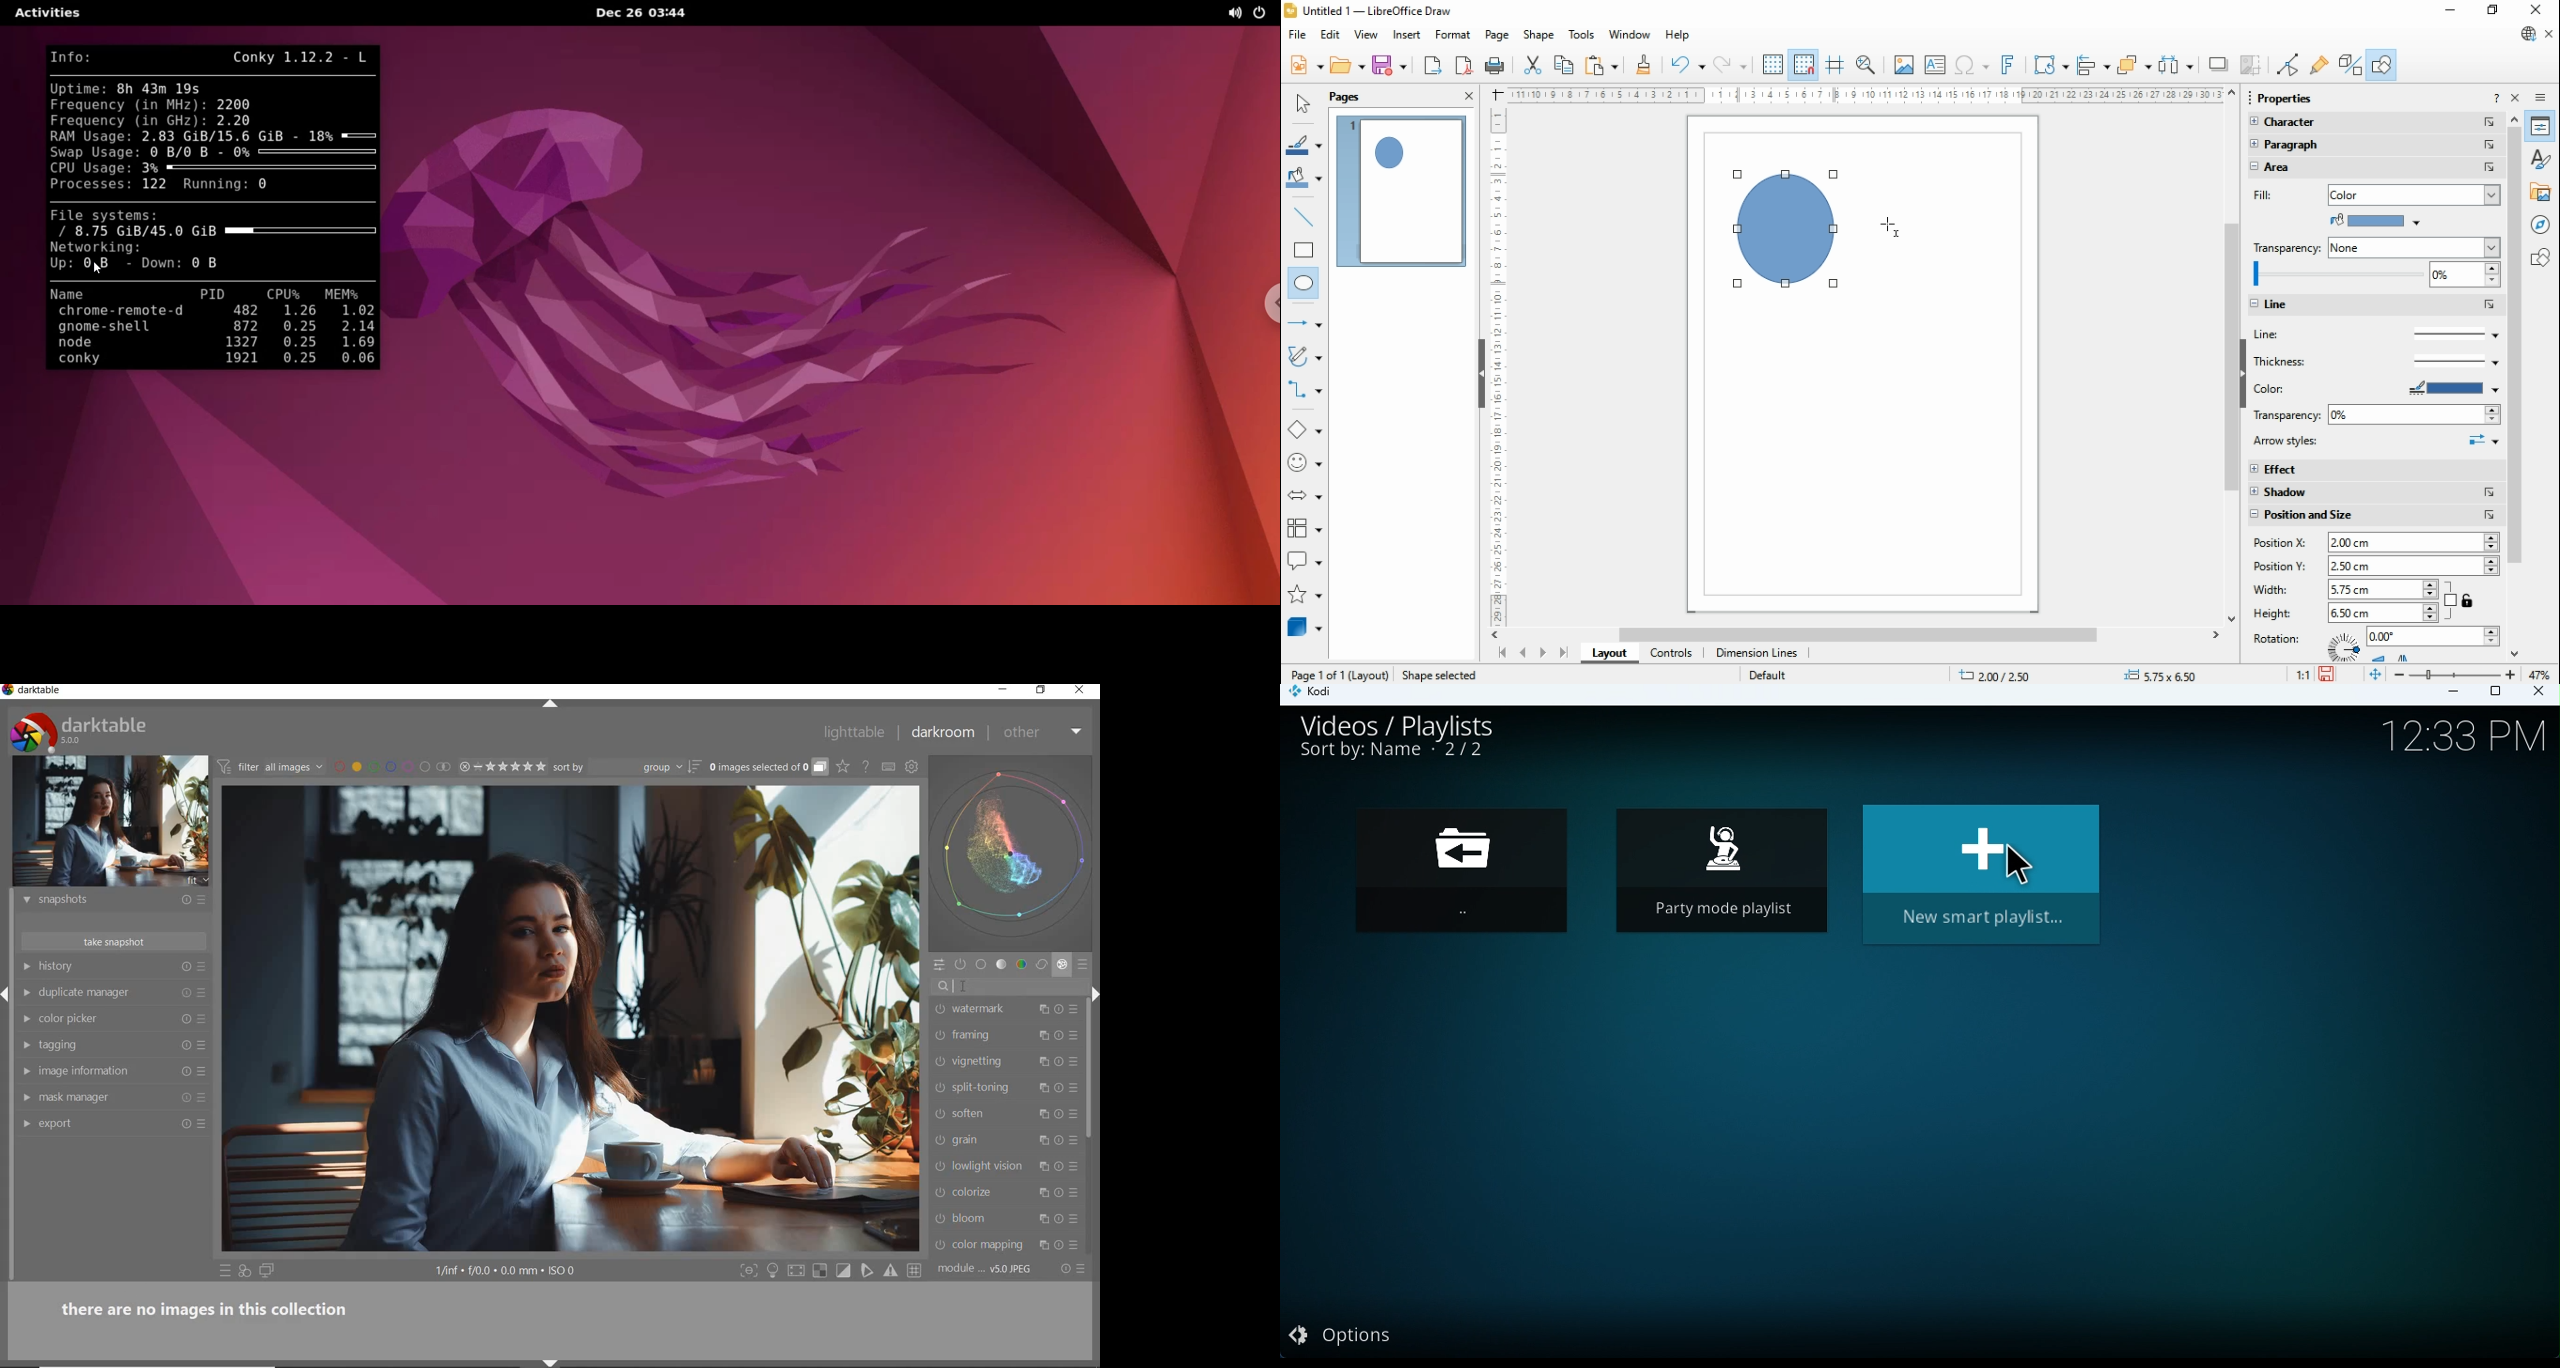 This screenshot has height=1372, width=2576. Describe the element at coordinates (2304, 674) in the screenshot. I see `11` at that location.